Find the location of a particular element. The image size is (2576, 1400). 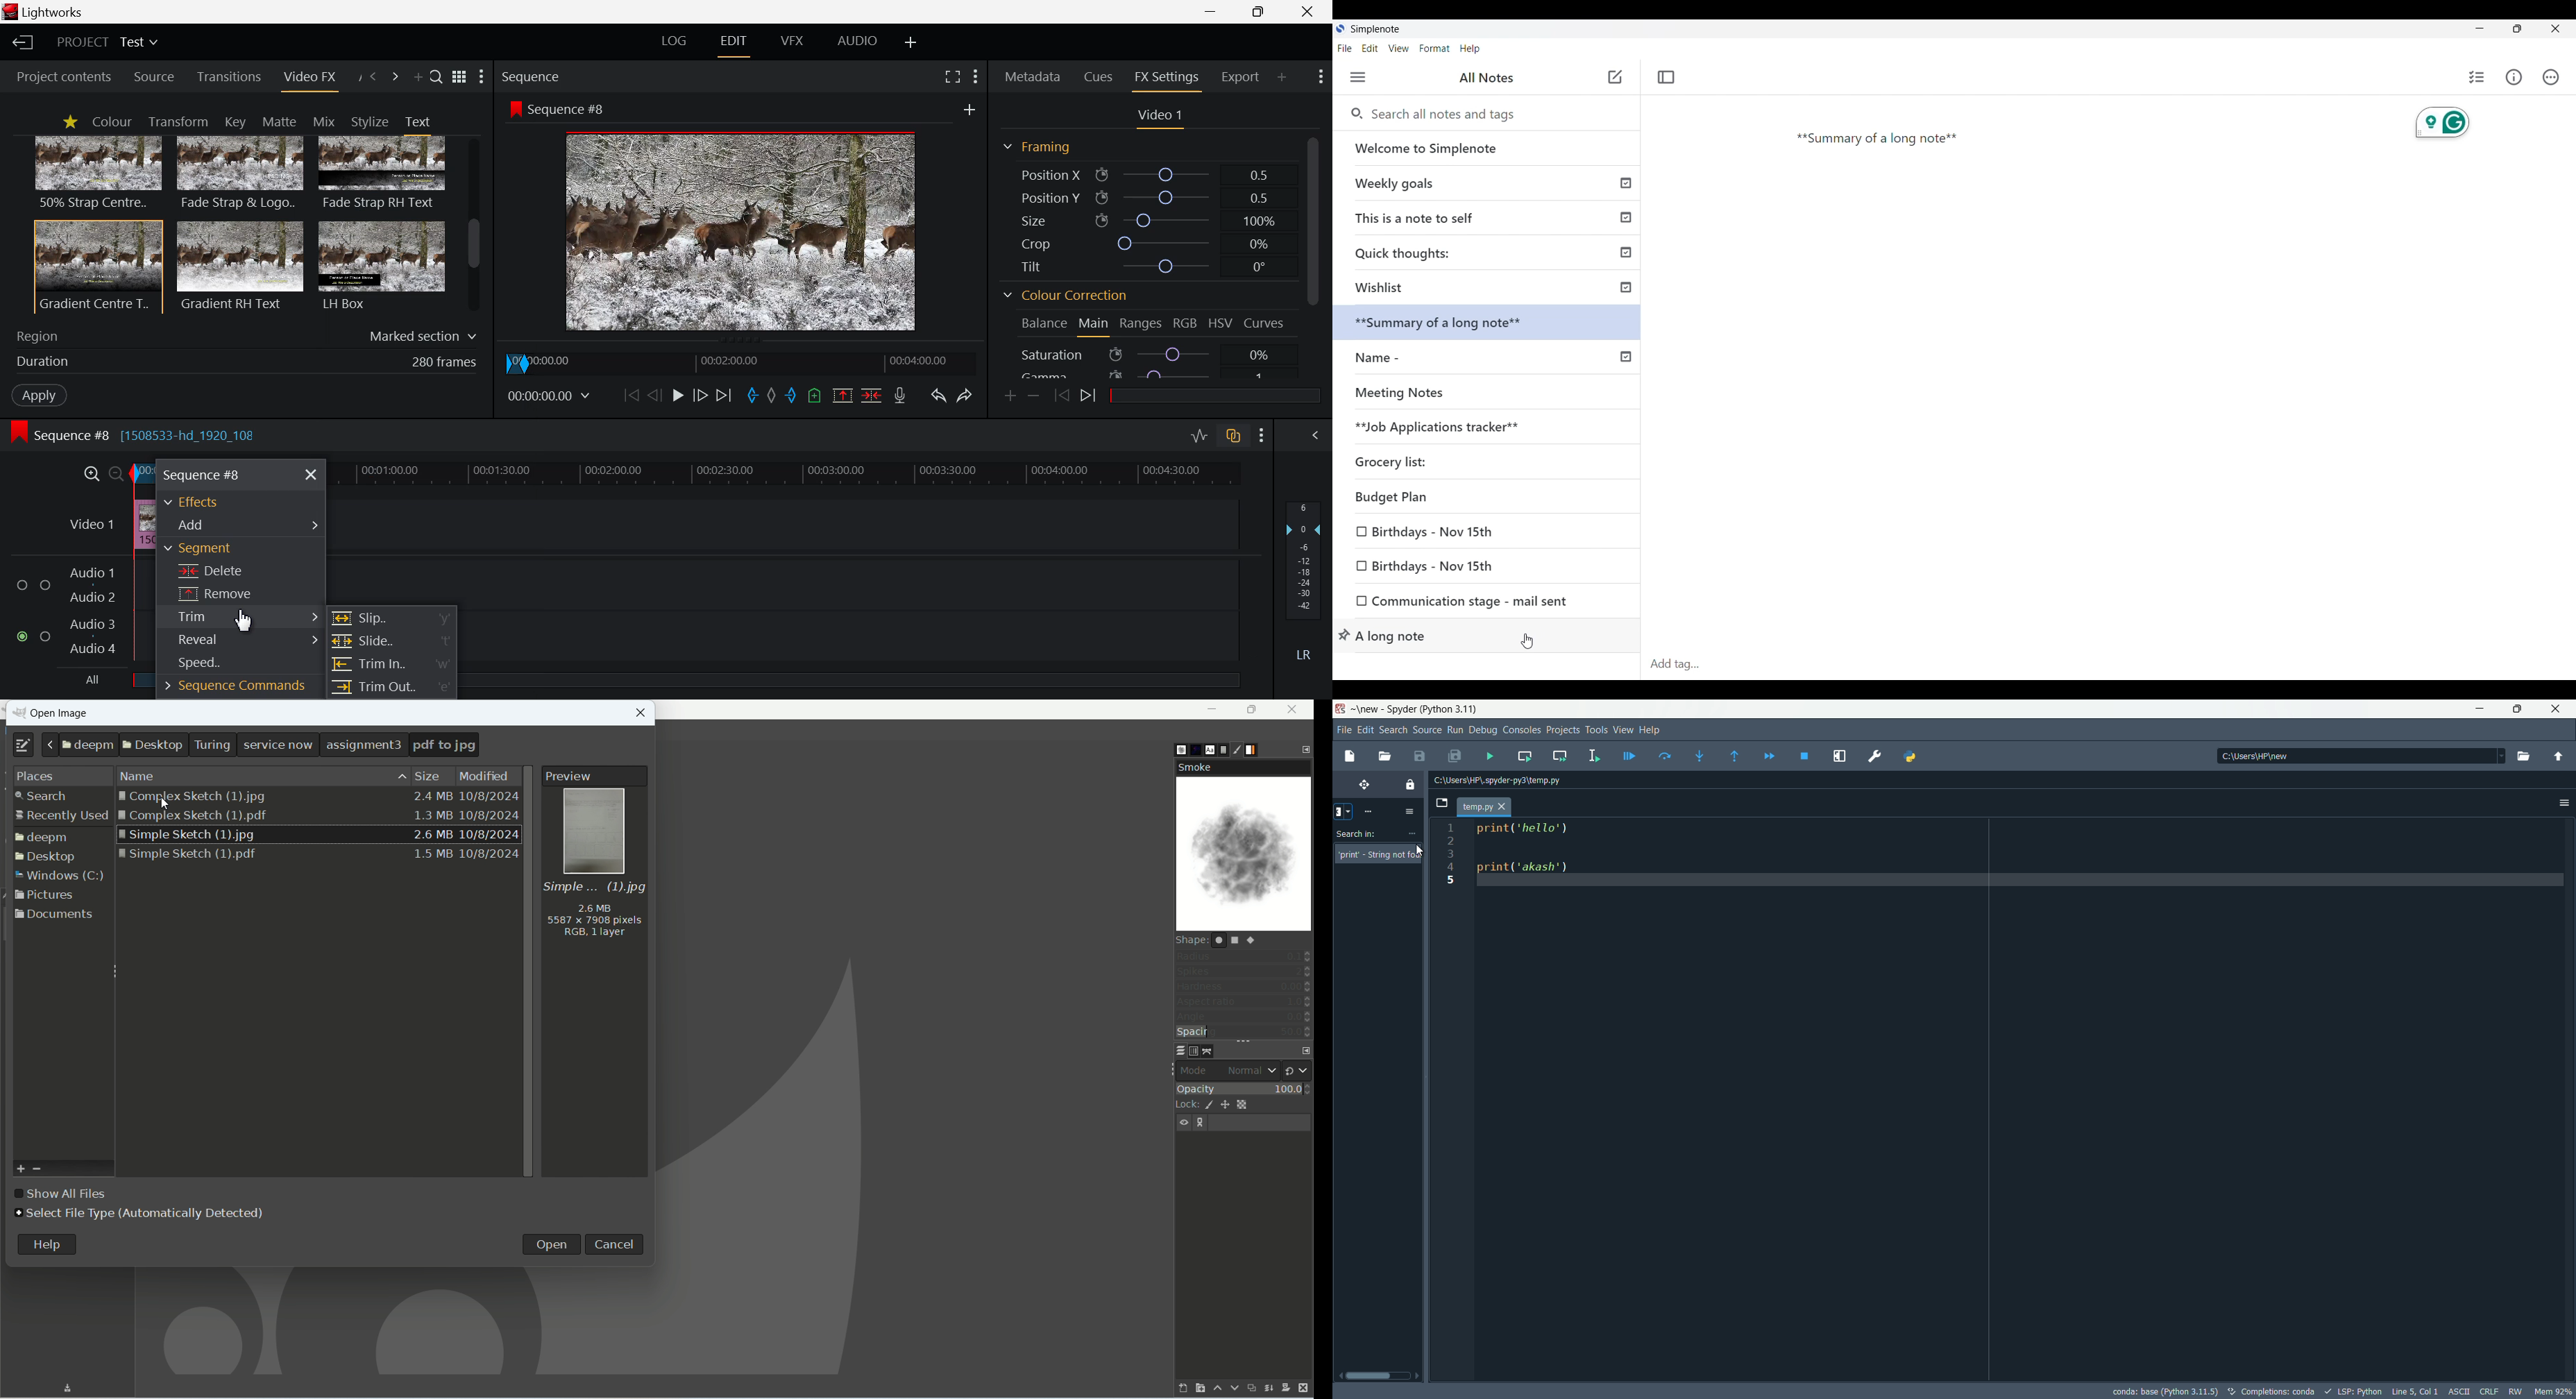

Meeting notes is located at coordinates (1464, 392).